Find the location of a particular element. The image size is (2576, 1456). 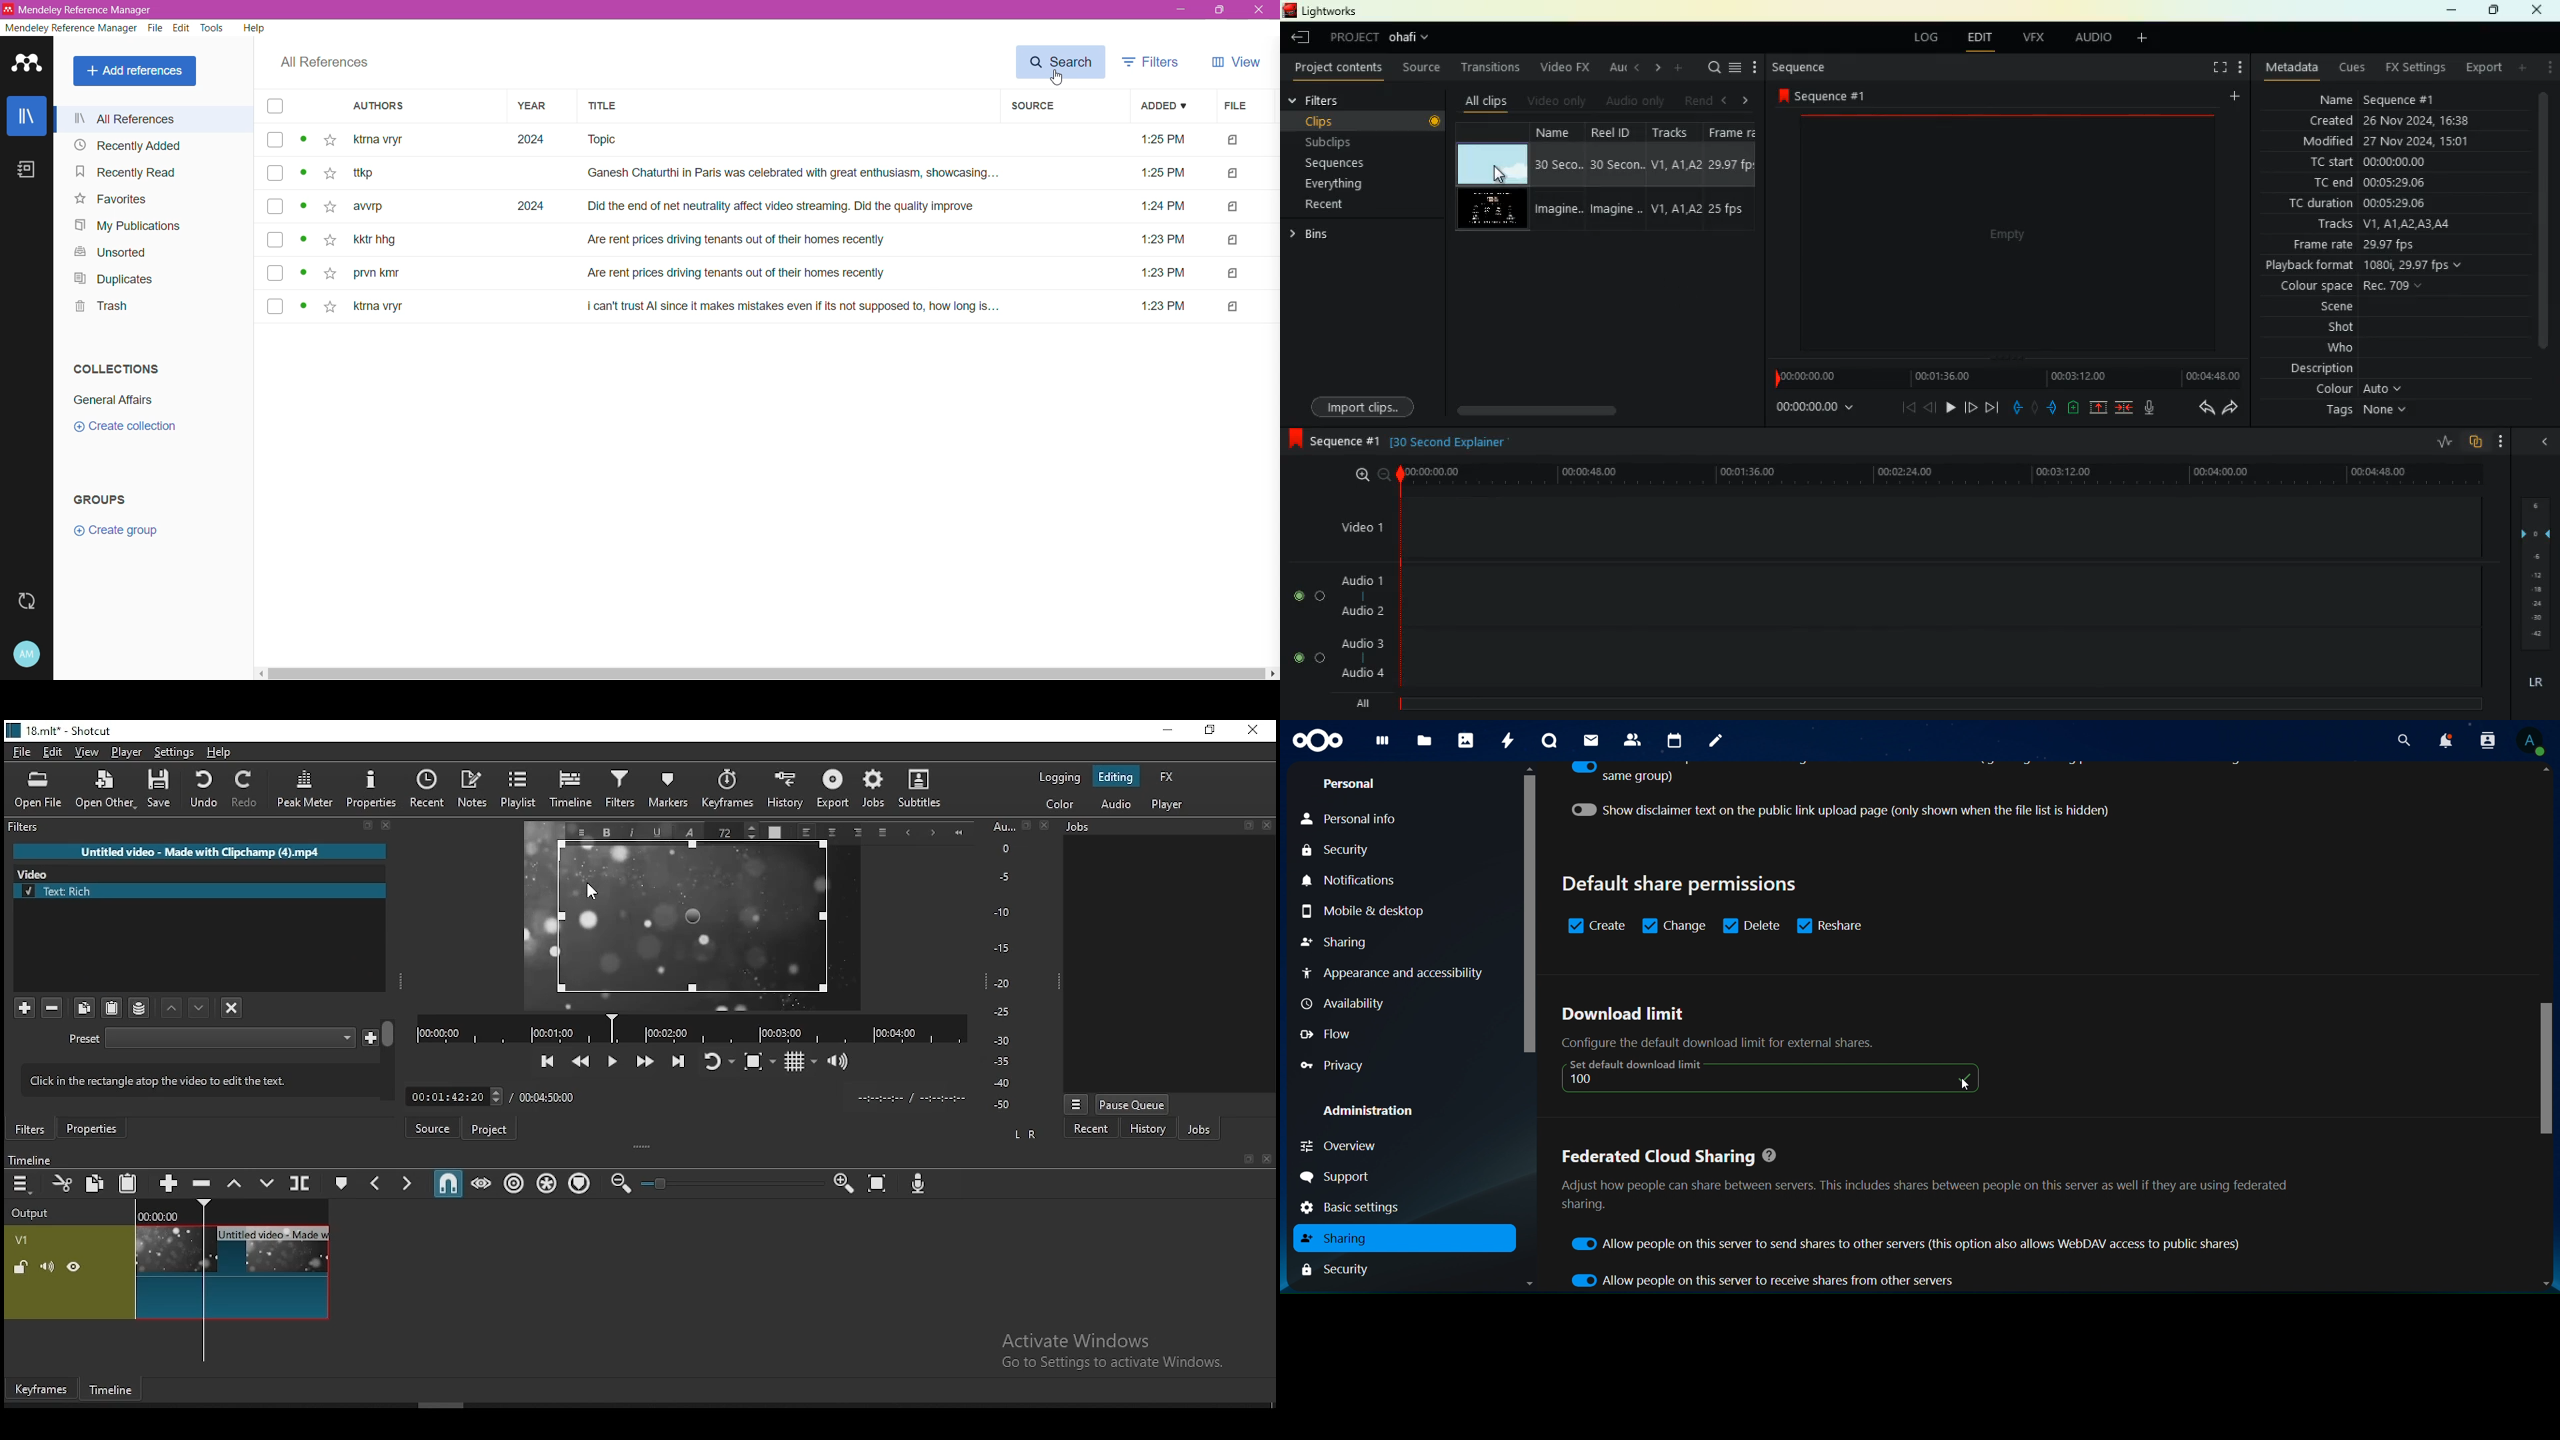

filters is located at coordinates (31, 1129).